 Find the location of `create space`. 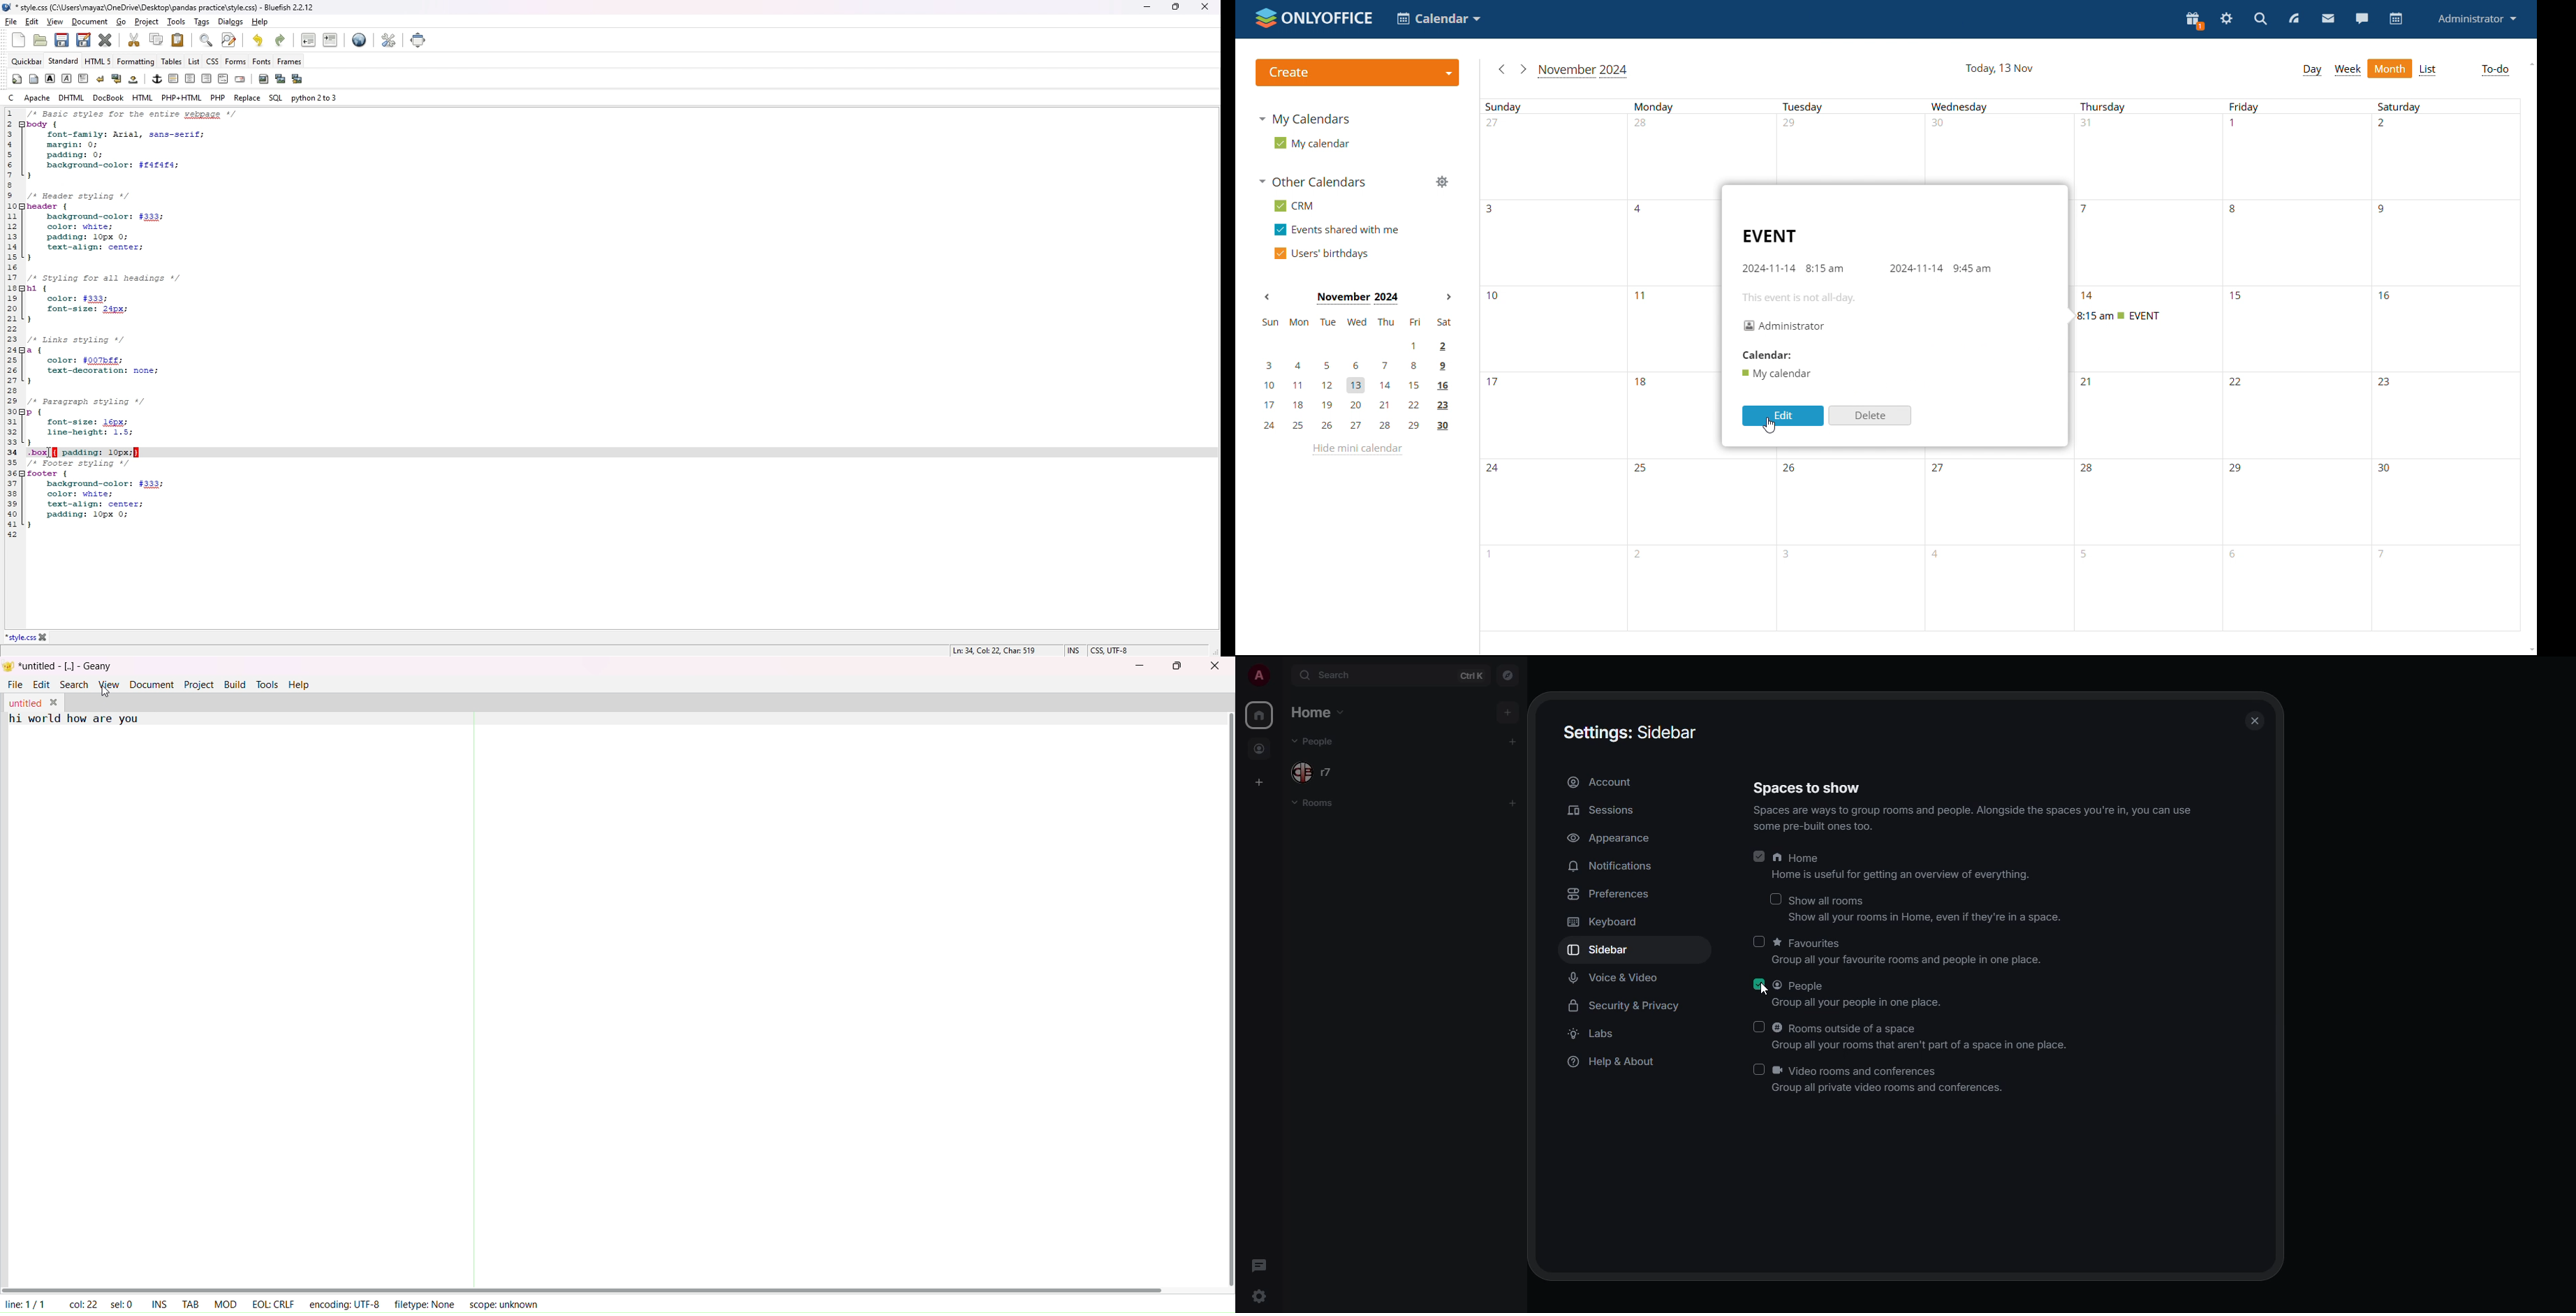

create space is located at coordinates (1260, 781).